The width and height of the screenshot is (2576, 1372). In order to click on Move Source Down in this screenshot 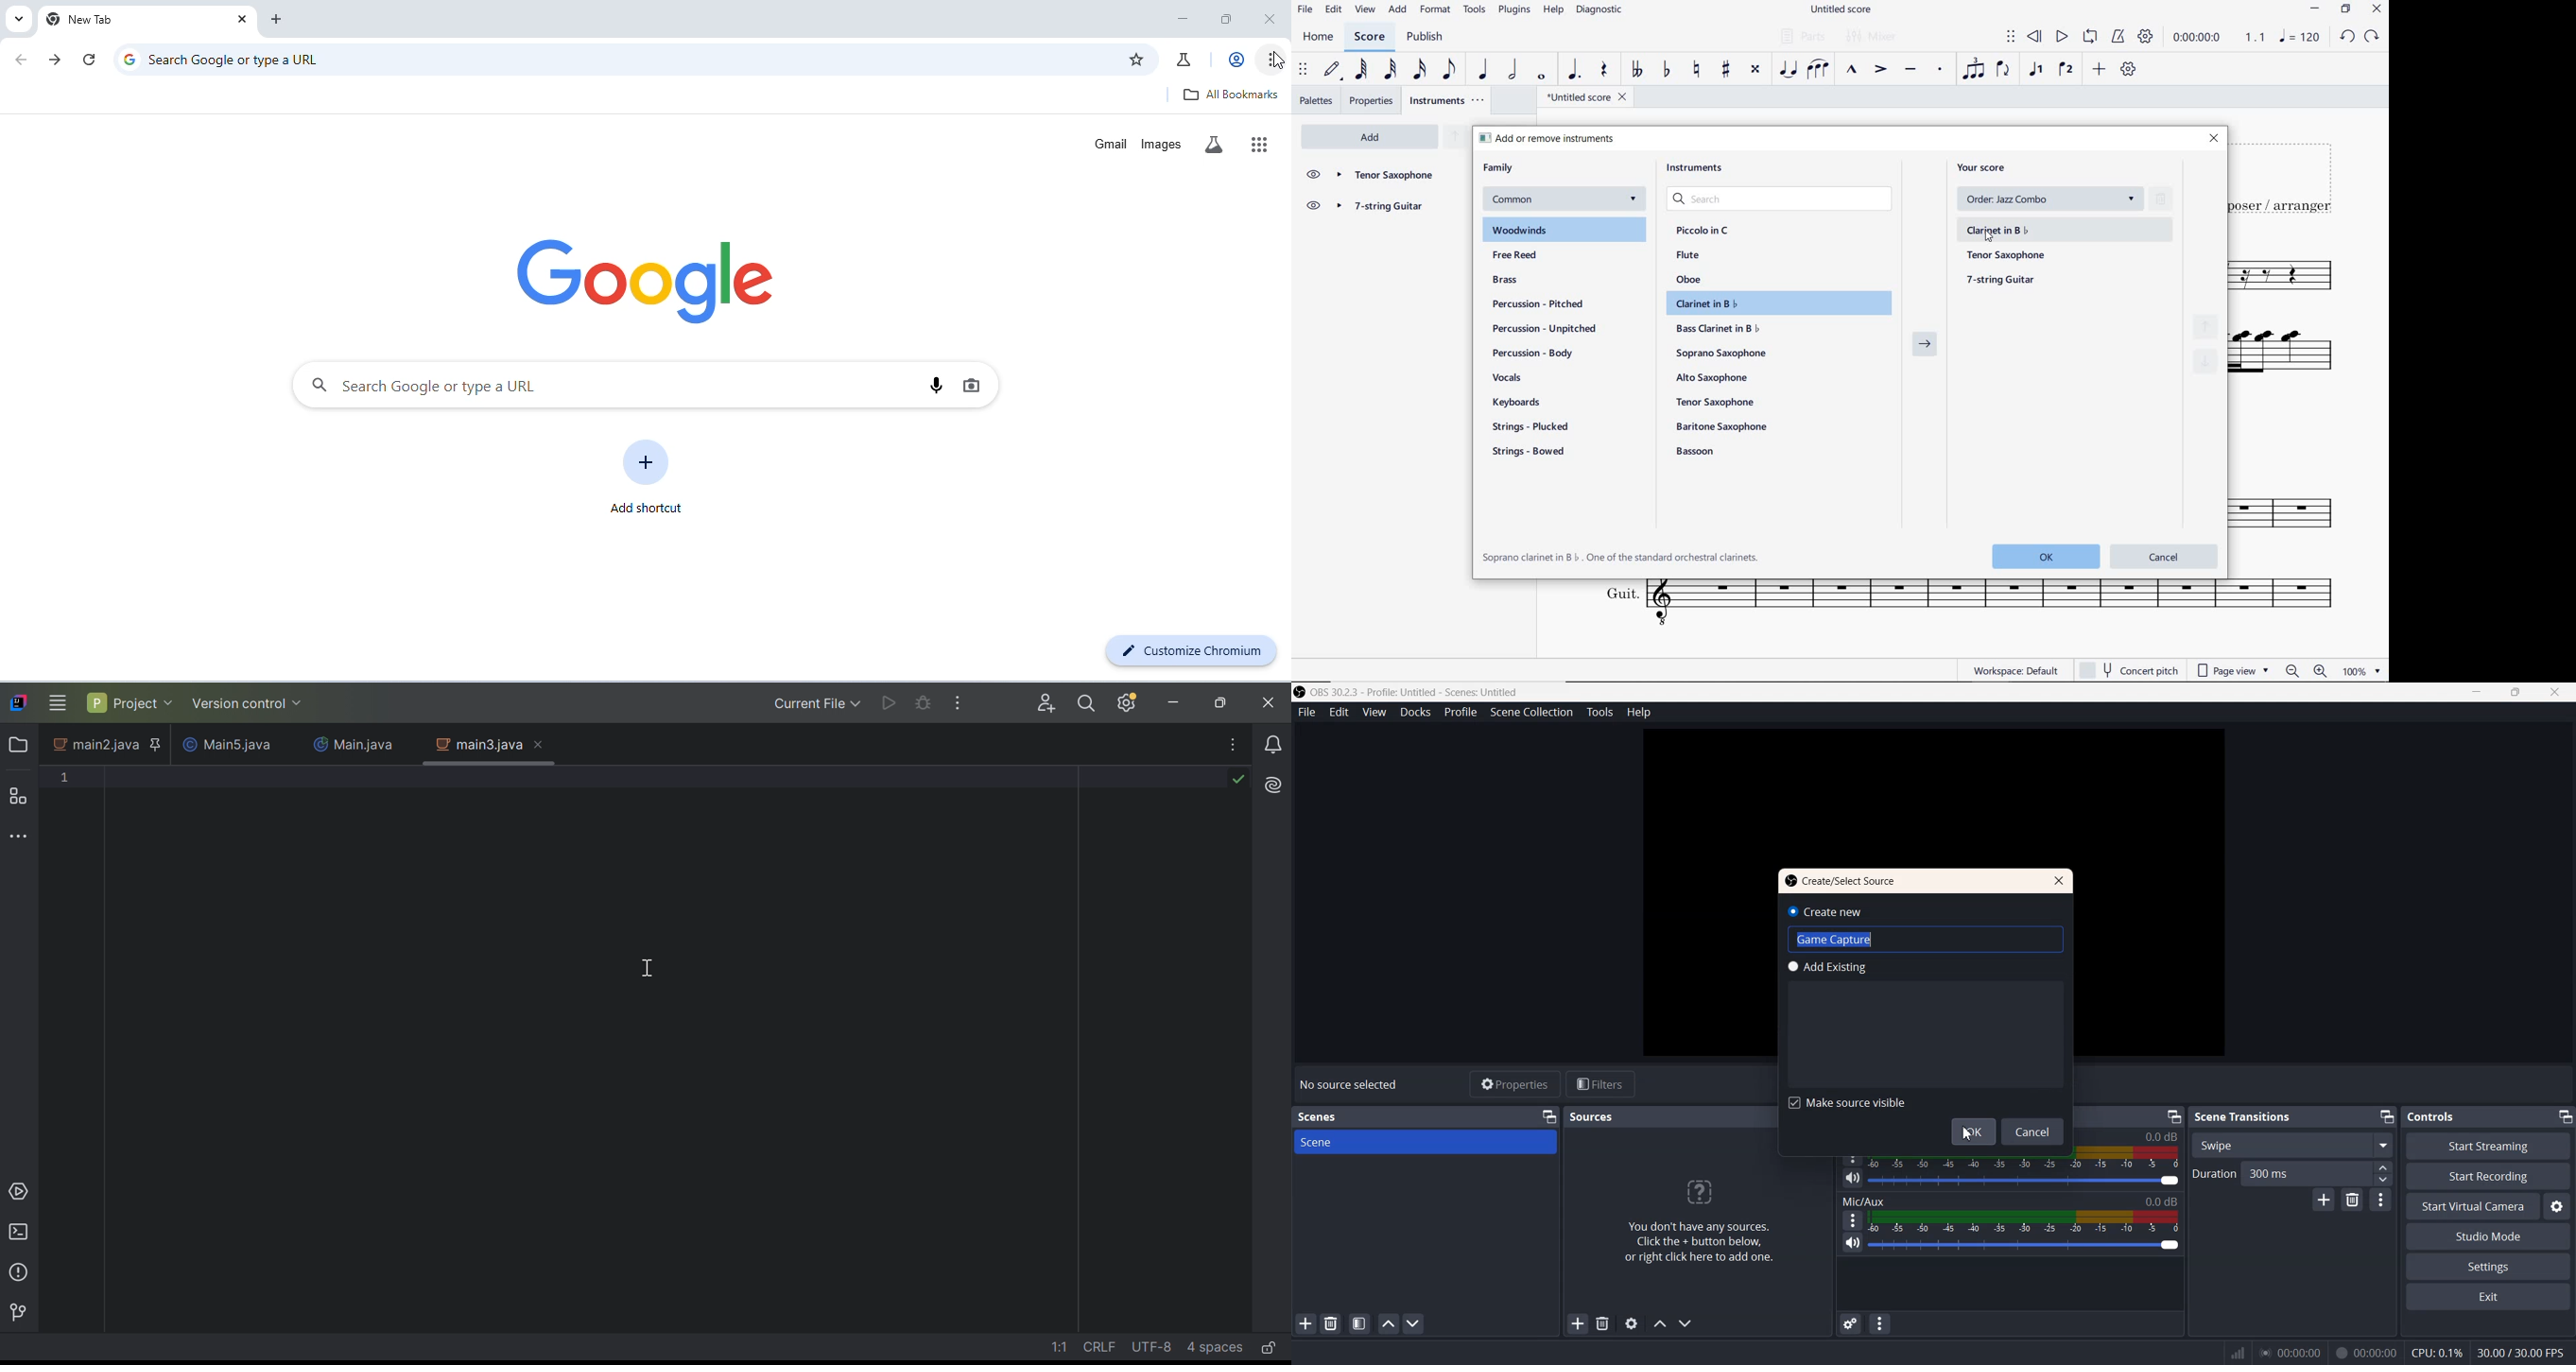, I will do `click(1685, 1323)`.